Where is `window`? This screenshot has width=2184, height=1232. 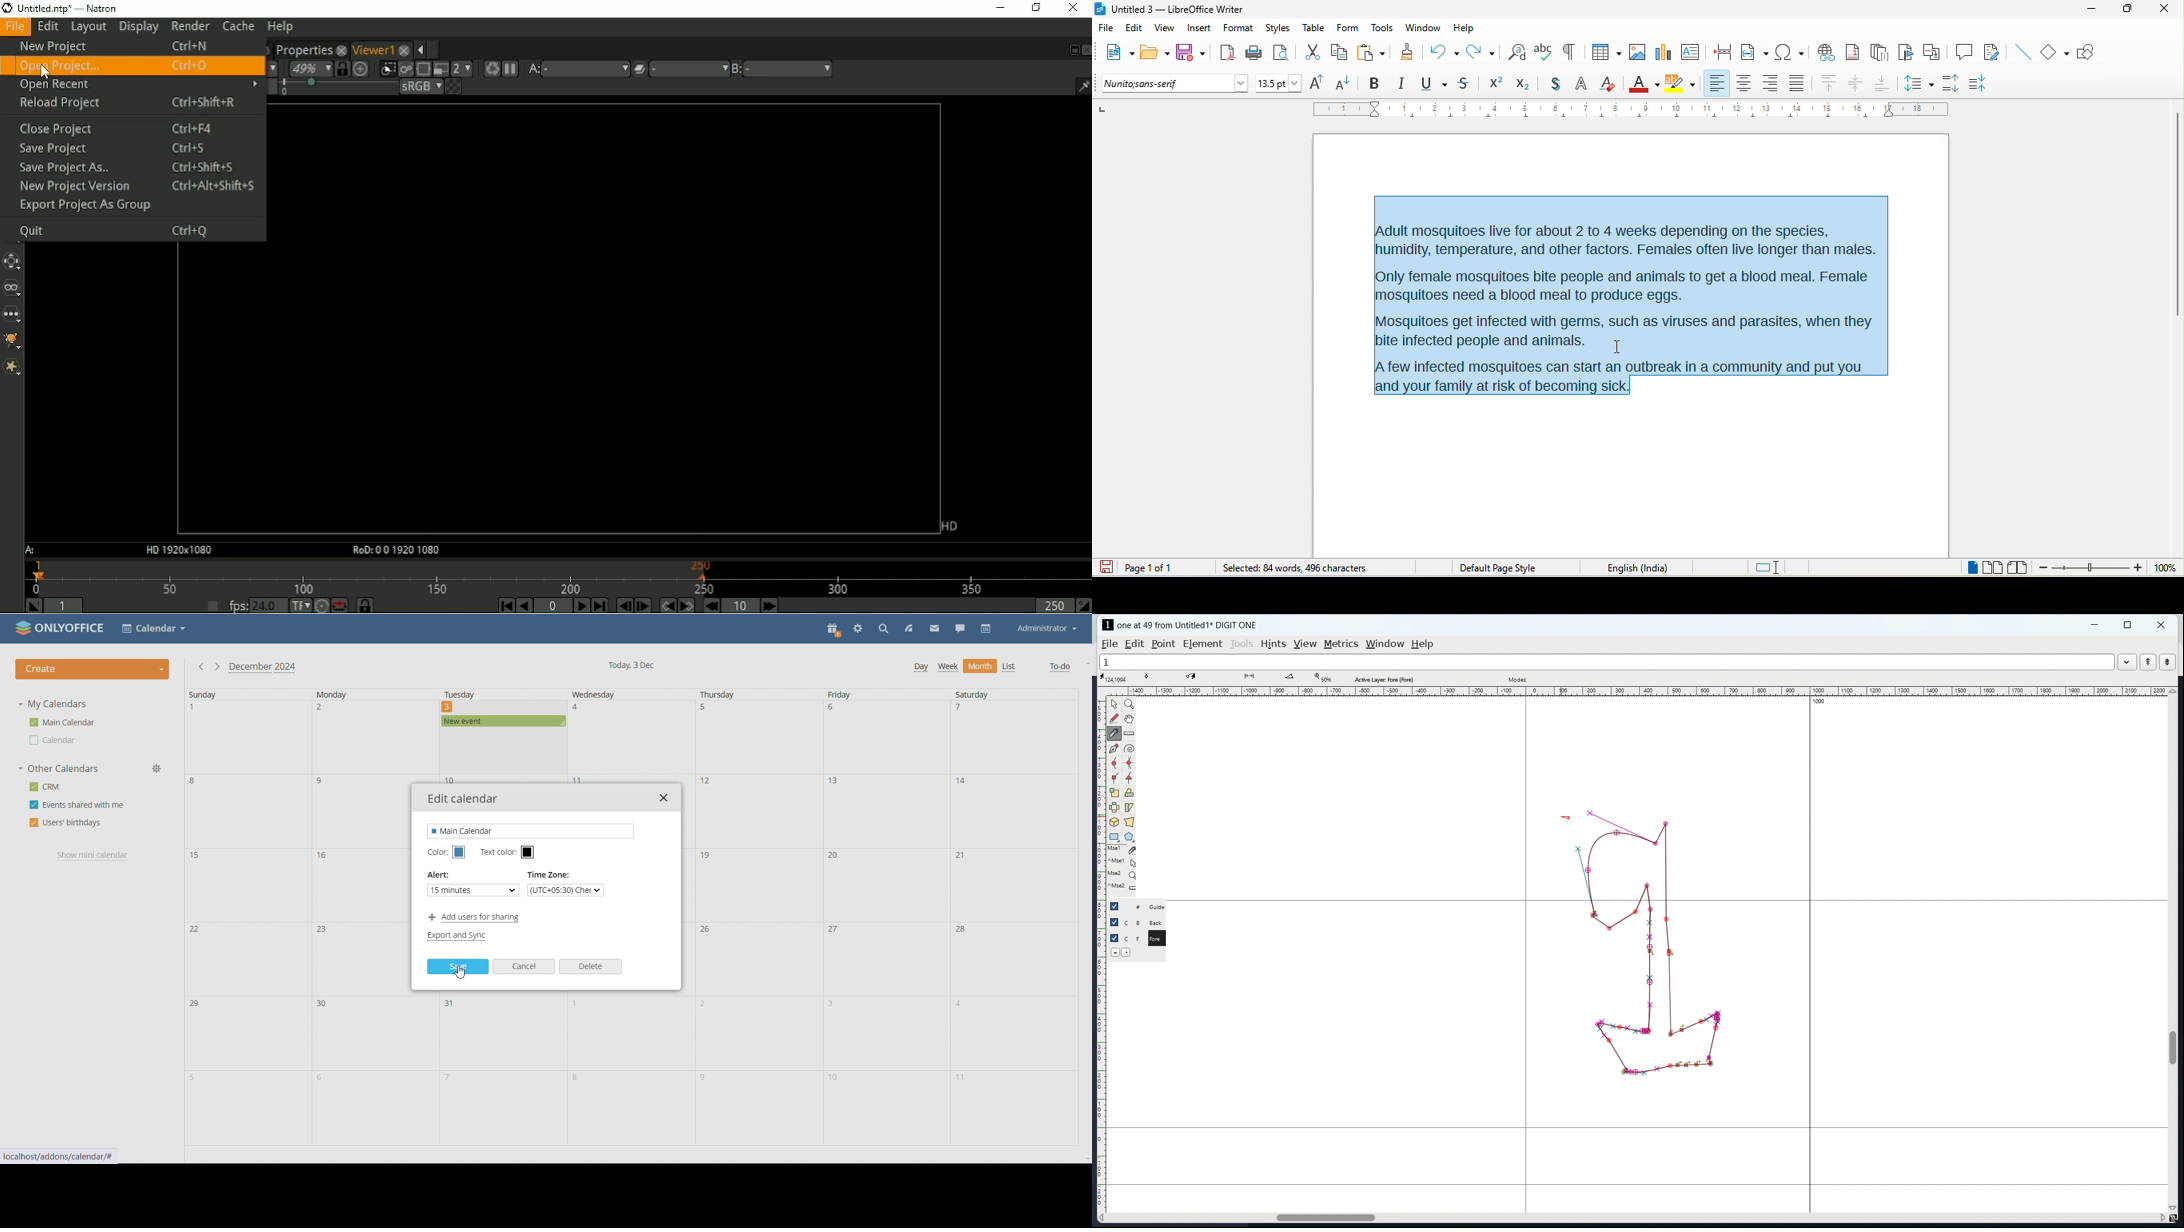
window is located at coordinates (1385, 644).